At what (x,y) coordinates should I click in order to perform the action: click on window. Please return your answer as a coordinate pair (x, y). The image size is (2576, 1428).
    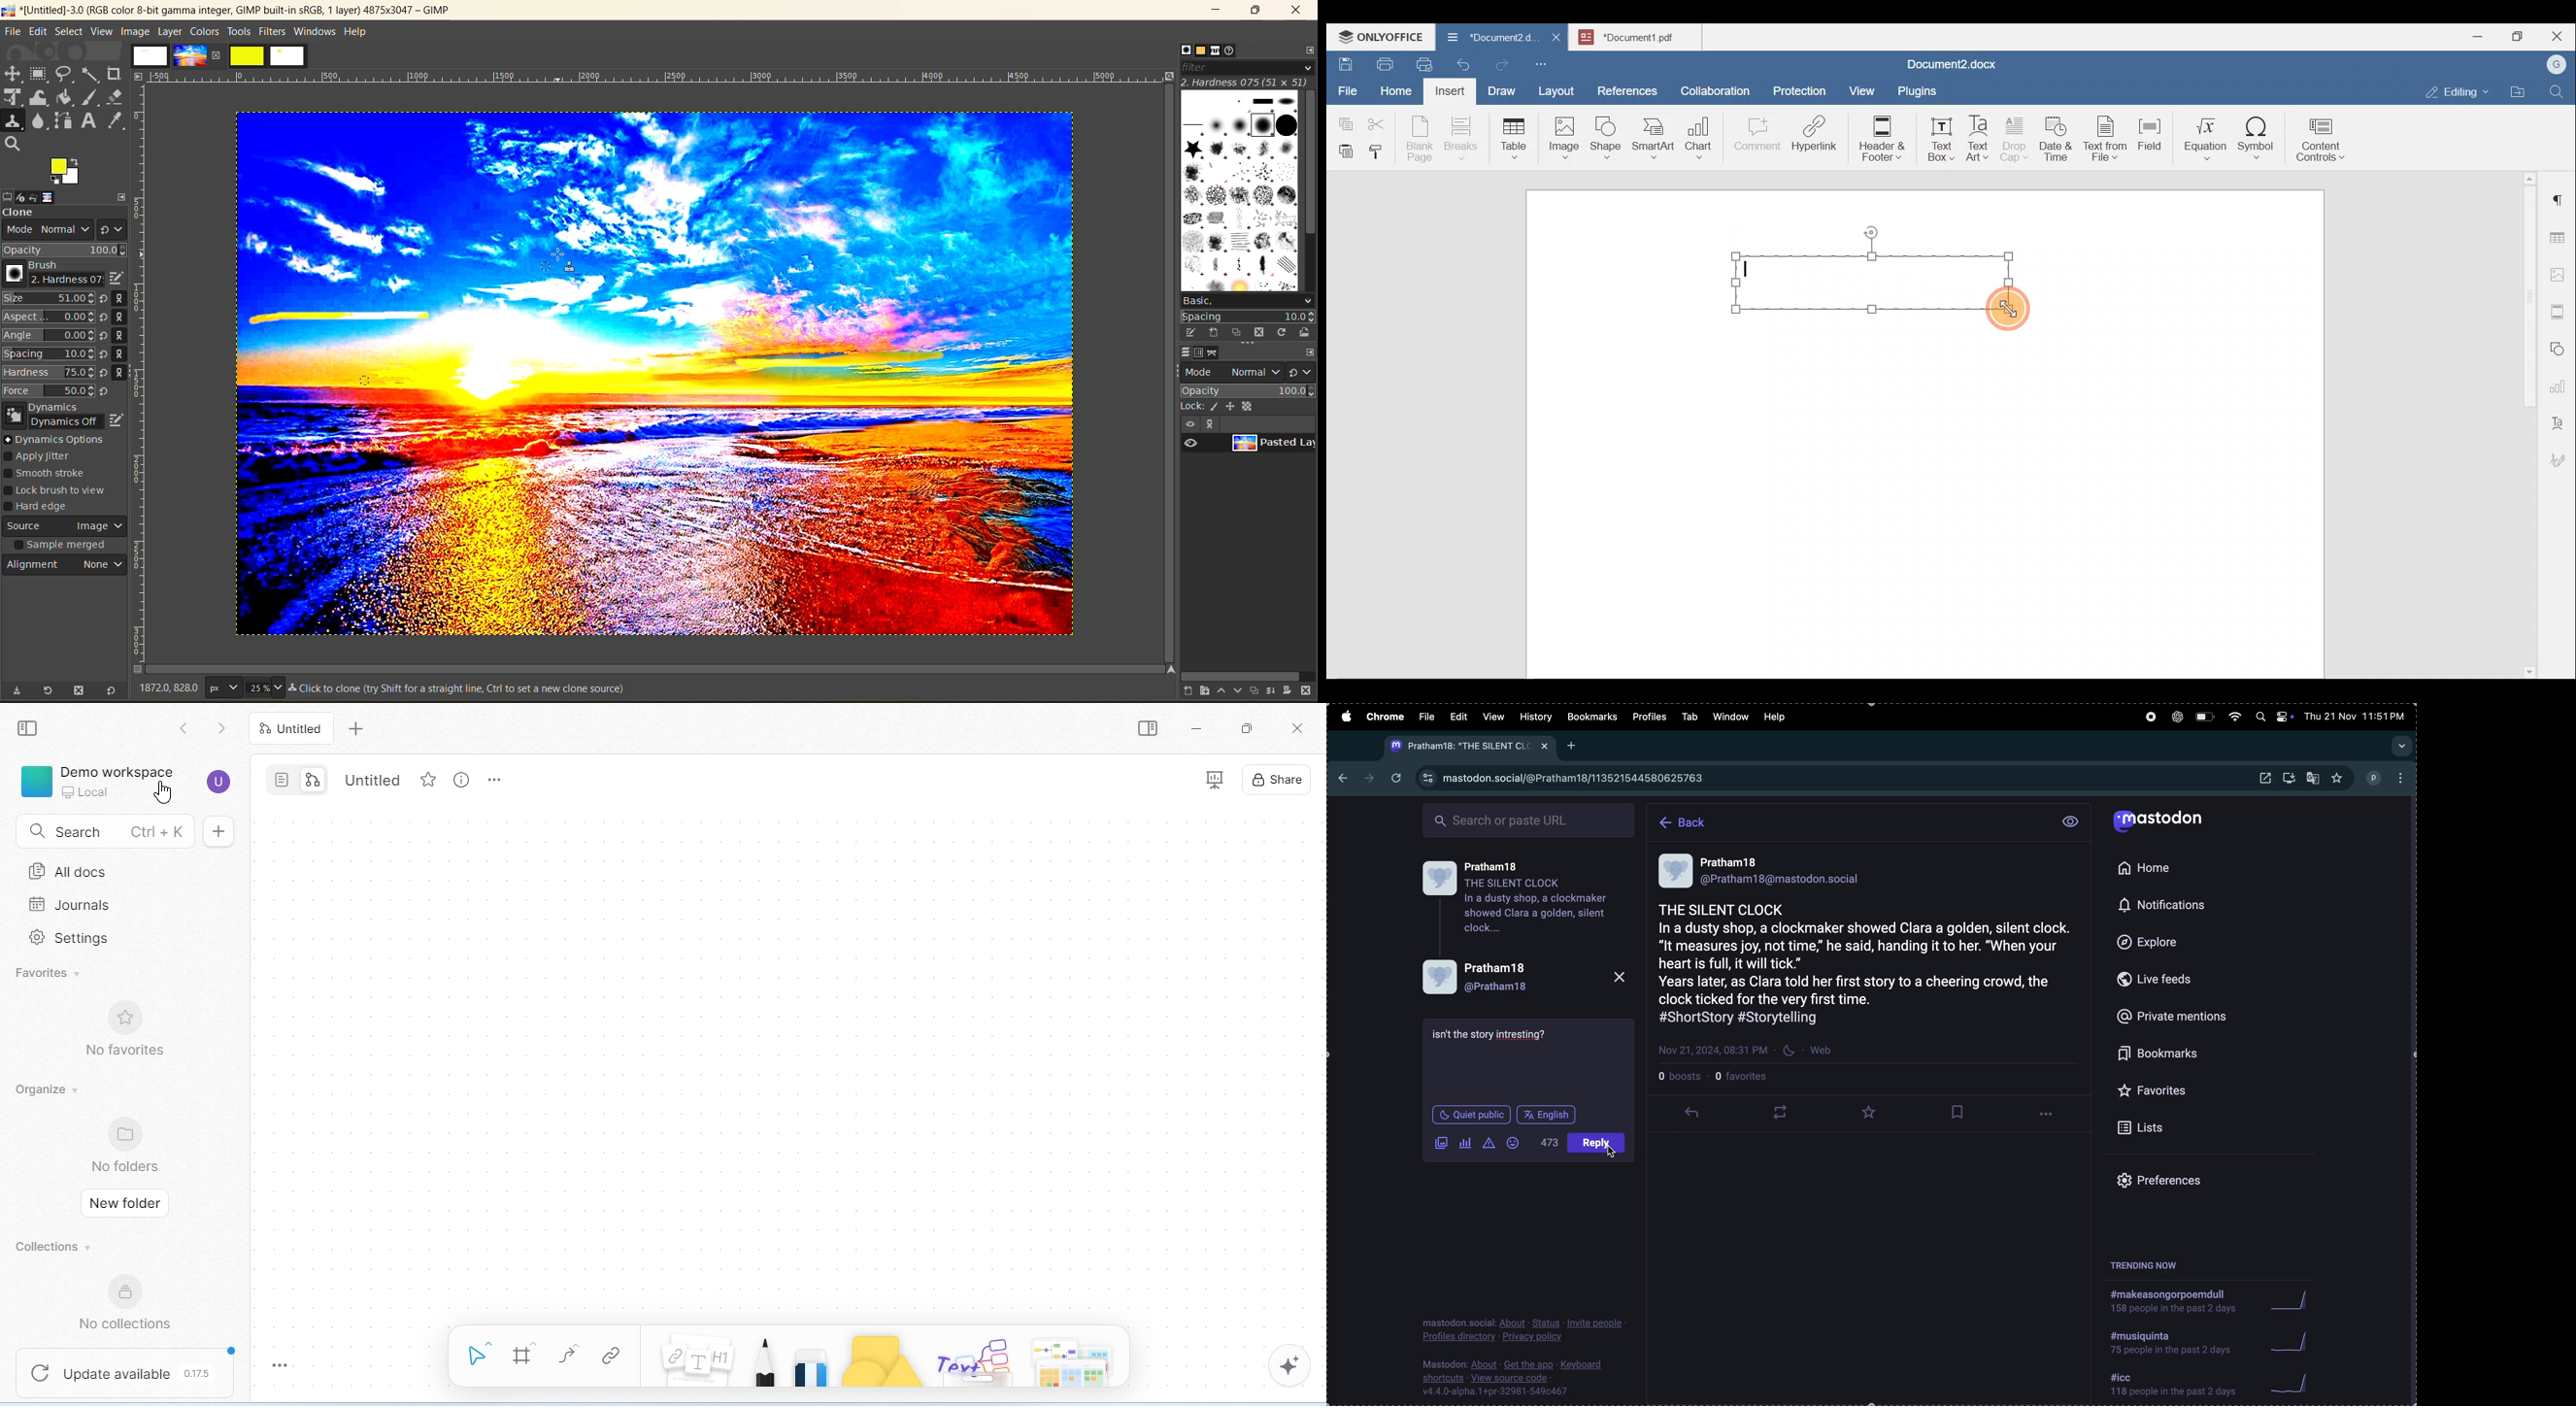
    Looking at the image, I should click on (1732, 717).